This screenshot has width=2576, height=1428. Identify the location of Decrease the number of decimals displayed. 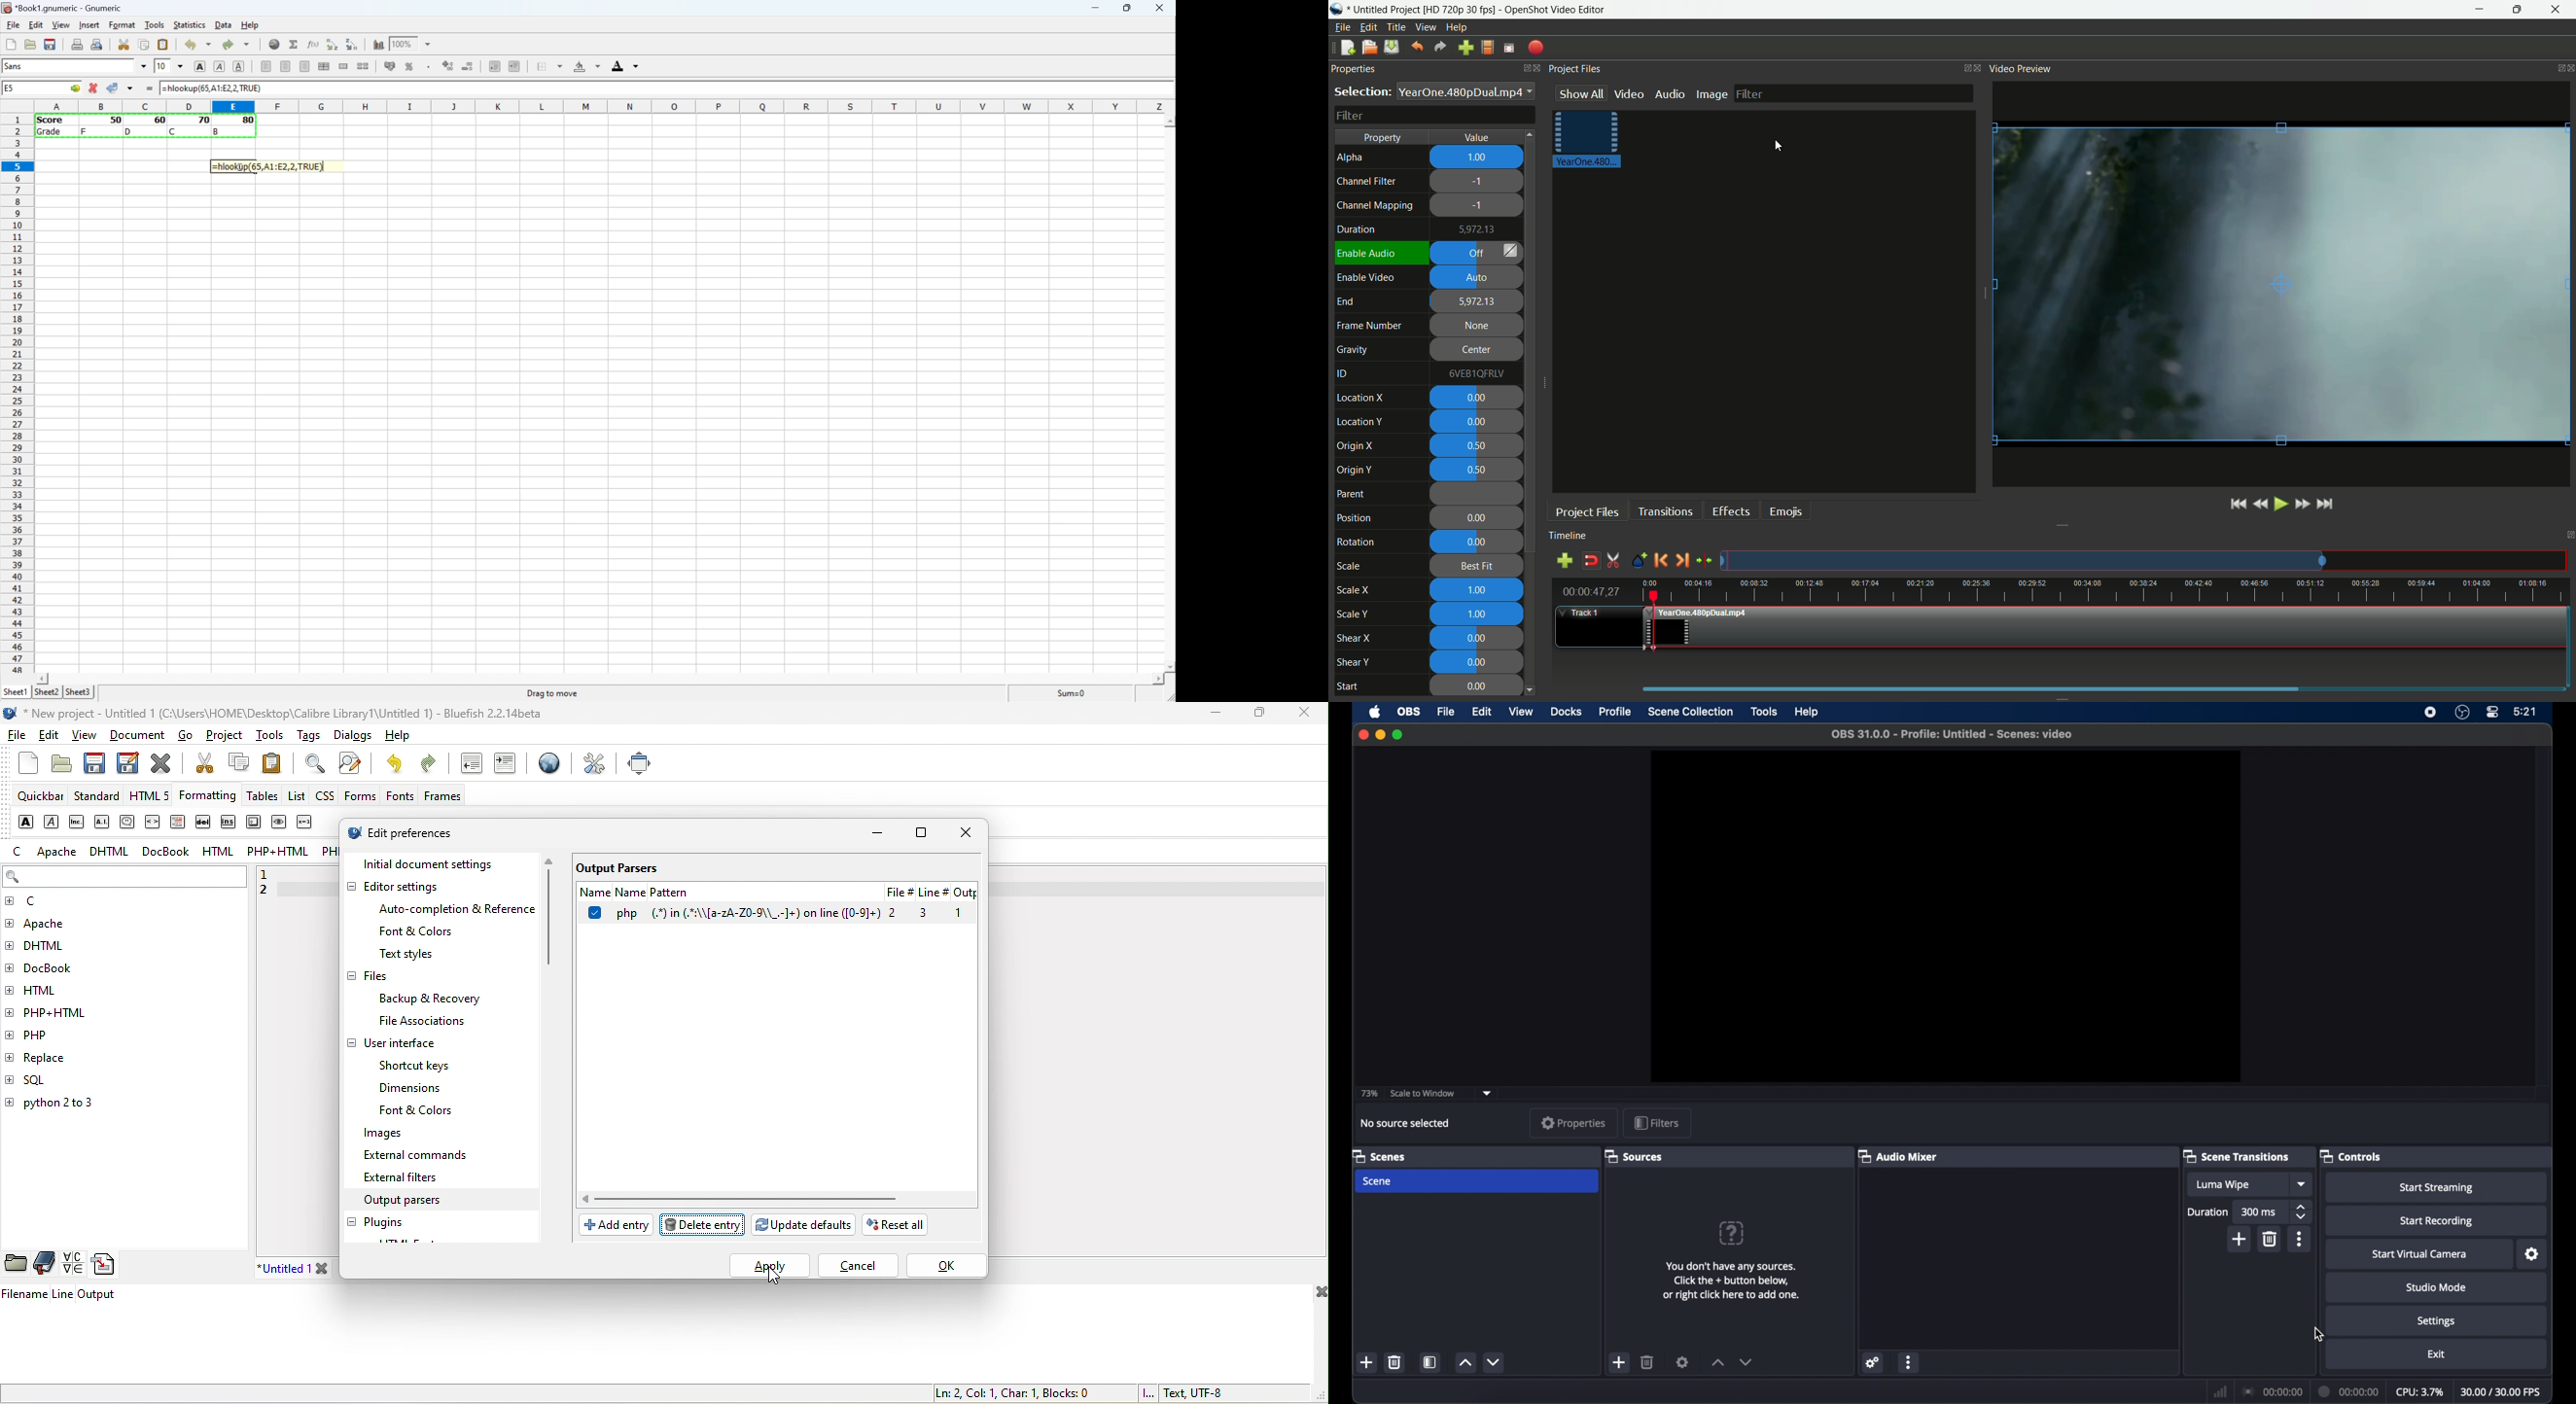
(468, 66).